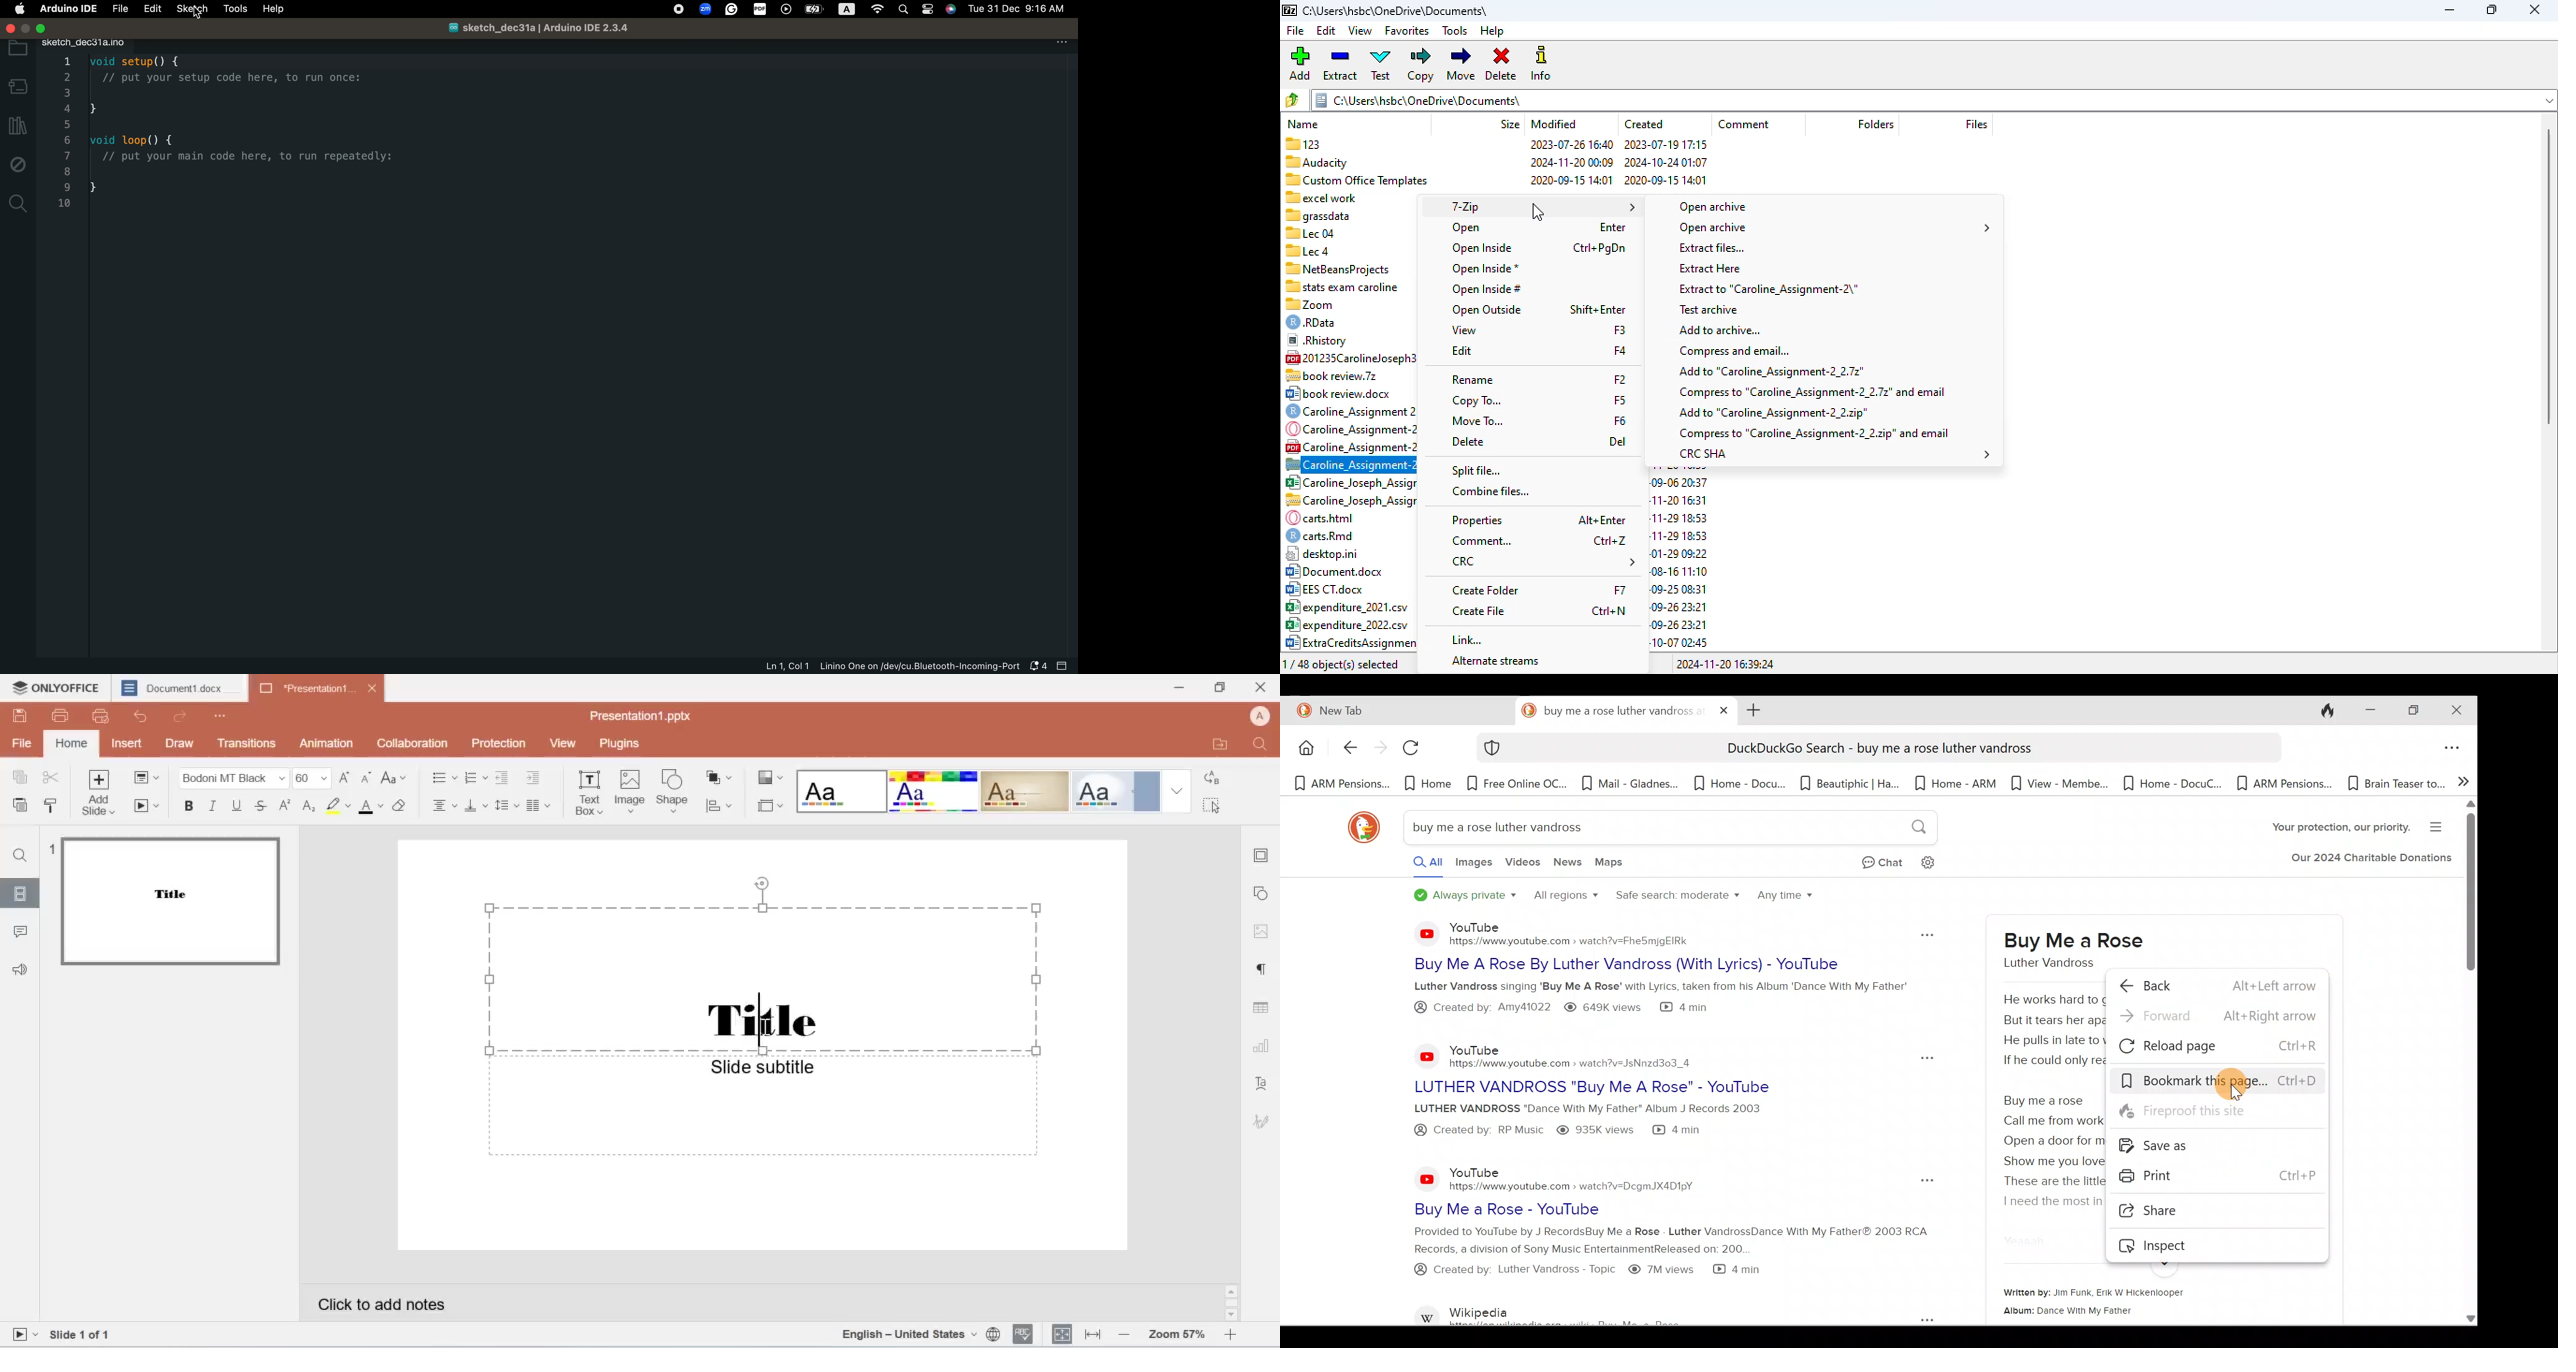 The height and width of the screenshot is (1372, 2576). What do you see at coordinates (16, 162) in the screenshot?
I see `debug` at bounding box center [16, 162].